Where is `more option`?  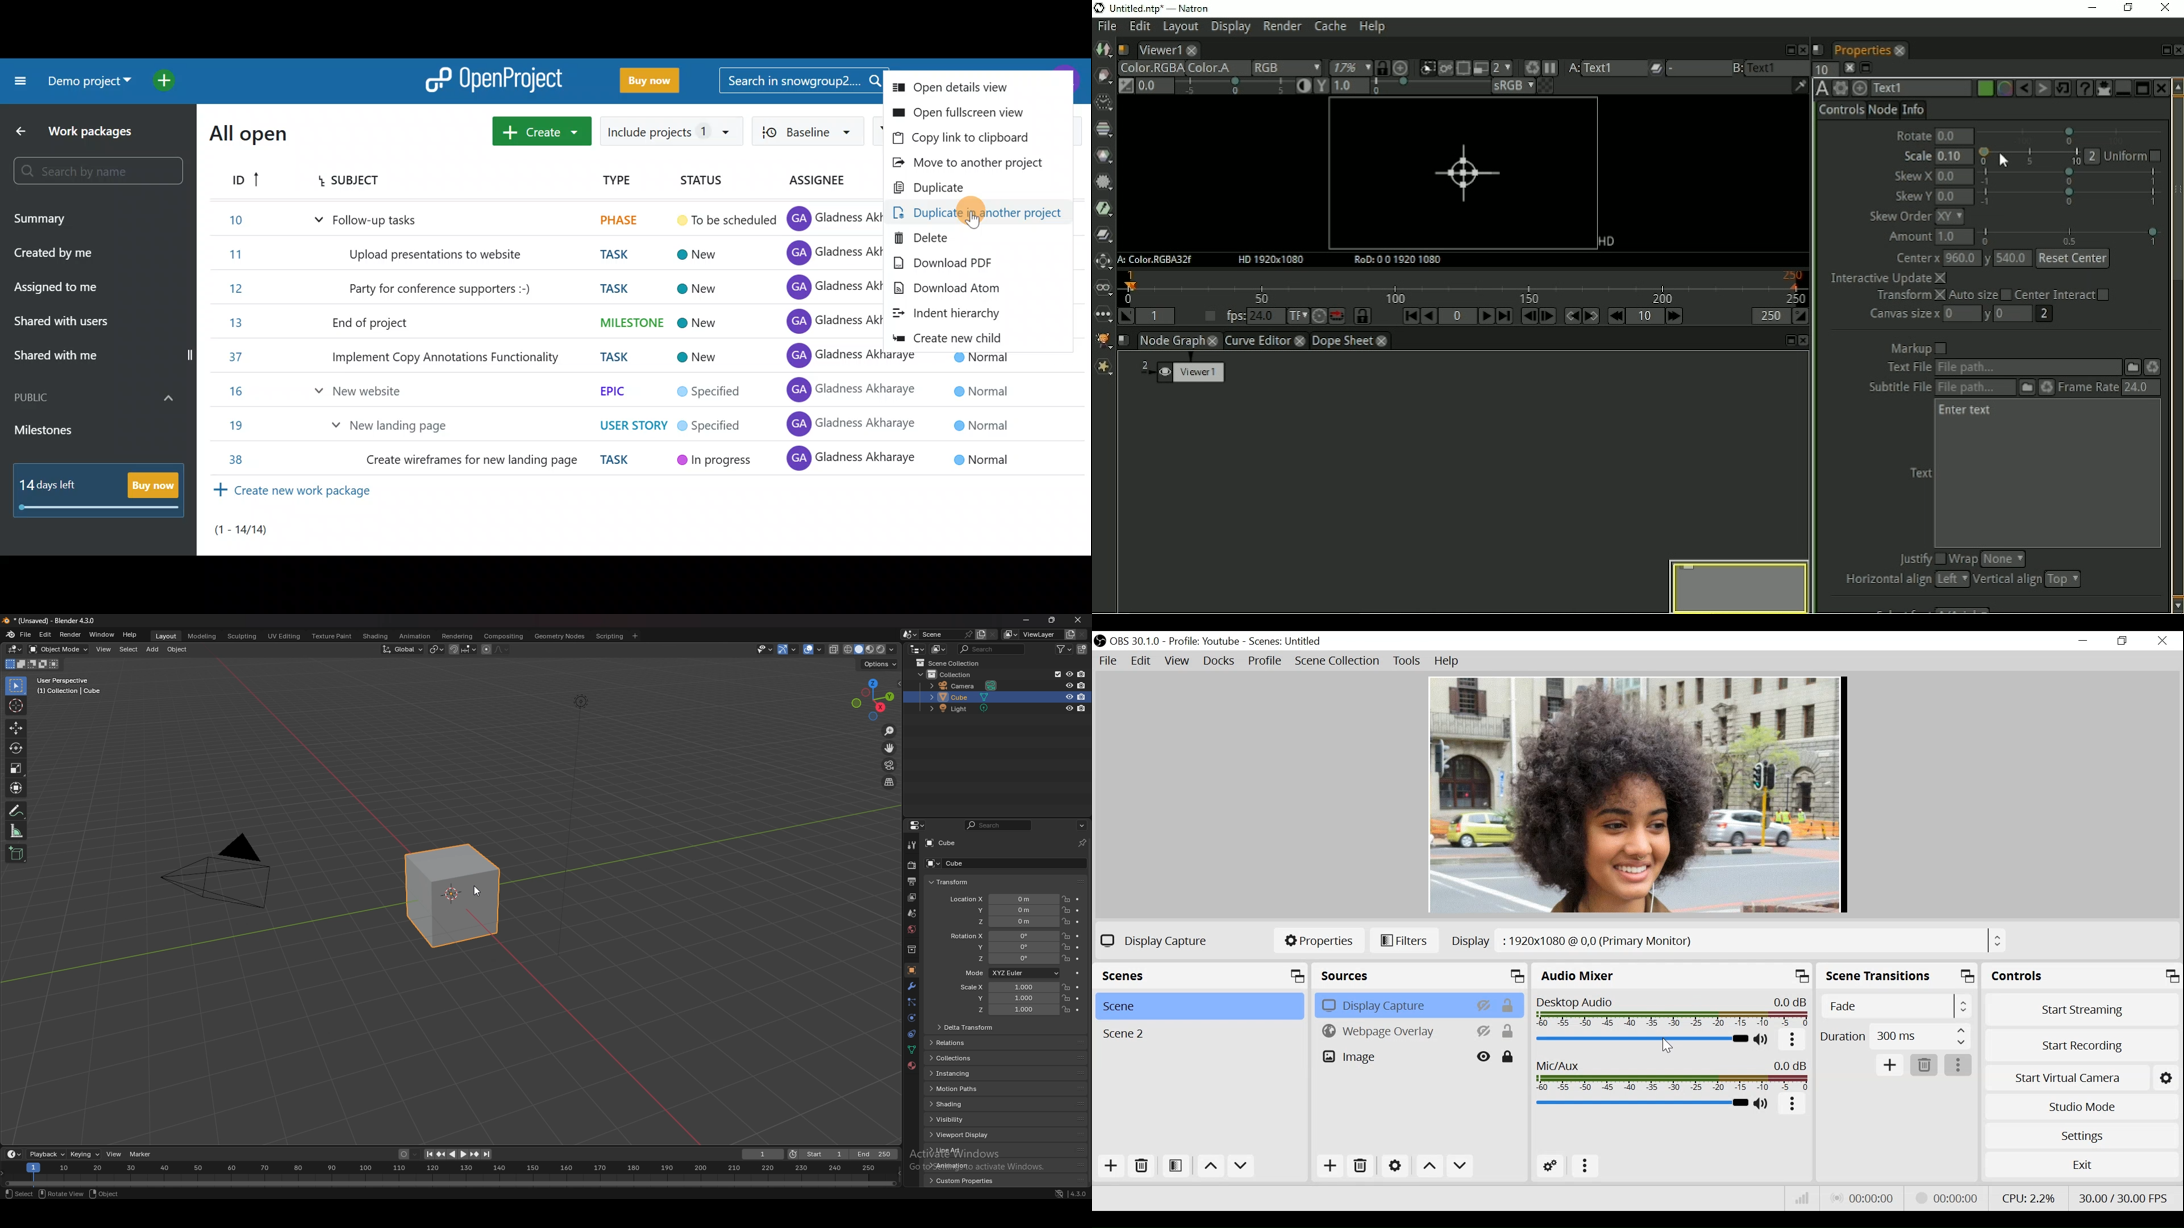 more option is located at coordinates (1794, 1041).